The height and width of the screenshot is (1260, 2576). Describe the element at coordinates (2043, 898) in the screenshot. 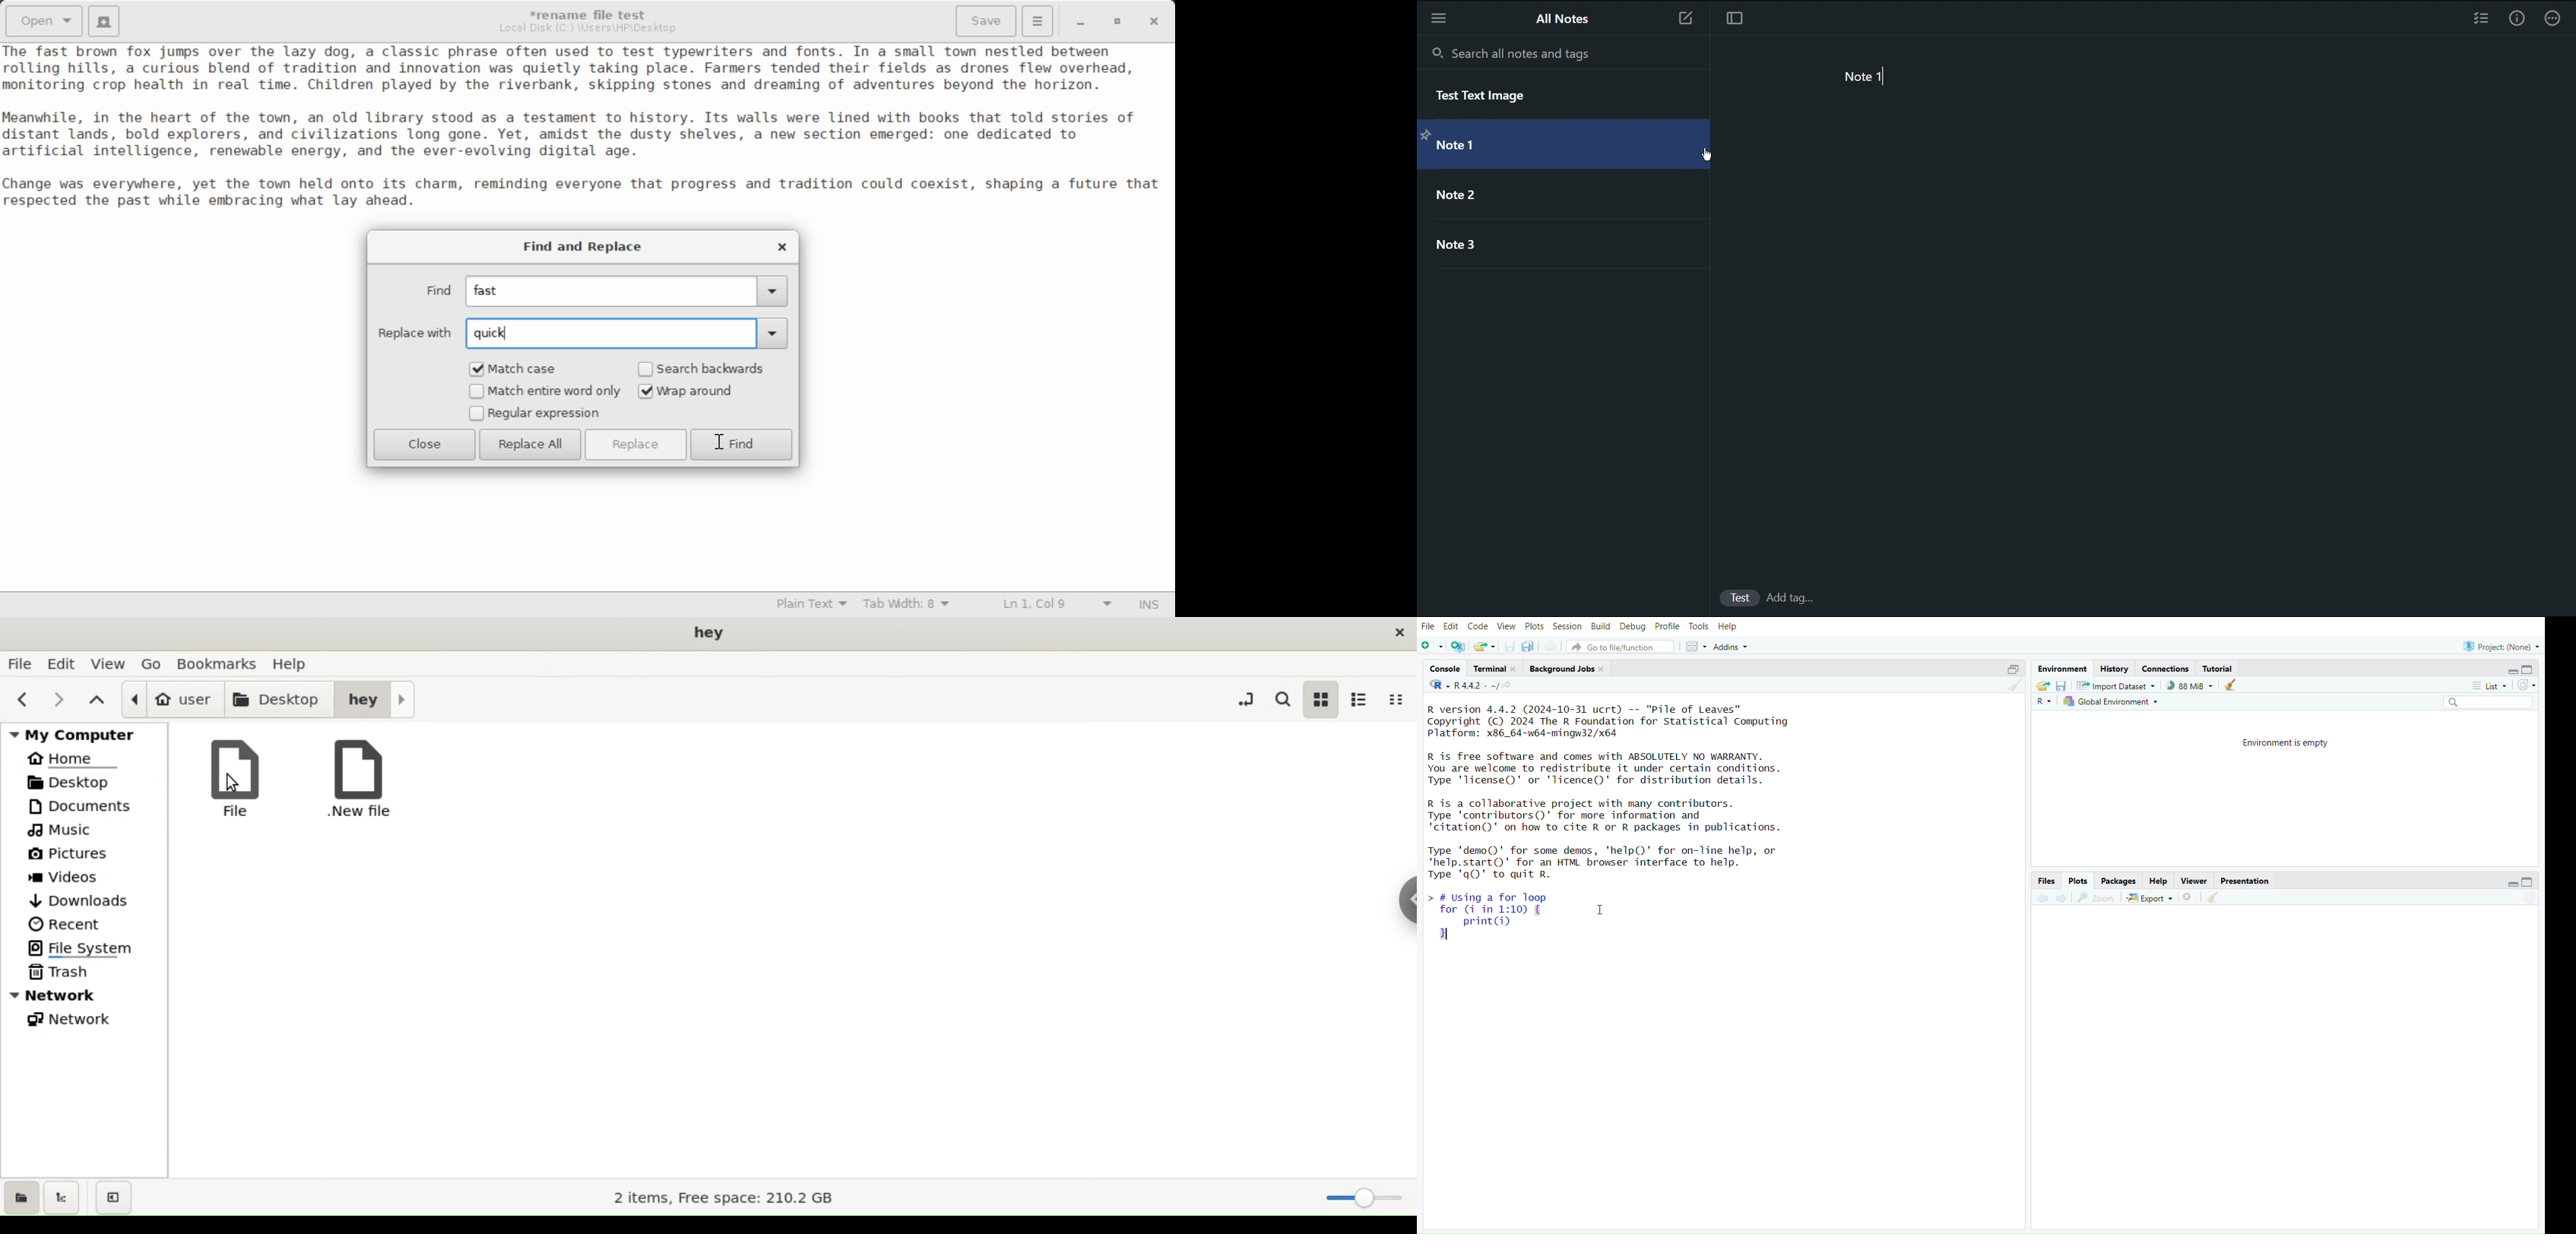

I see `backward` at that location.